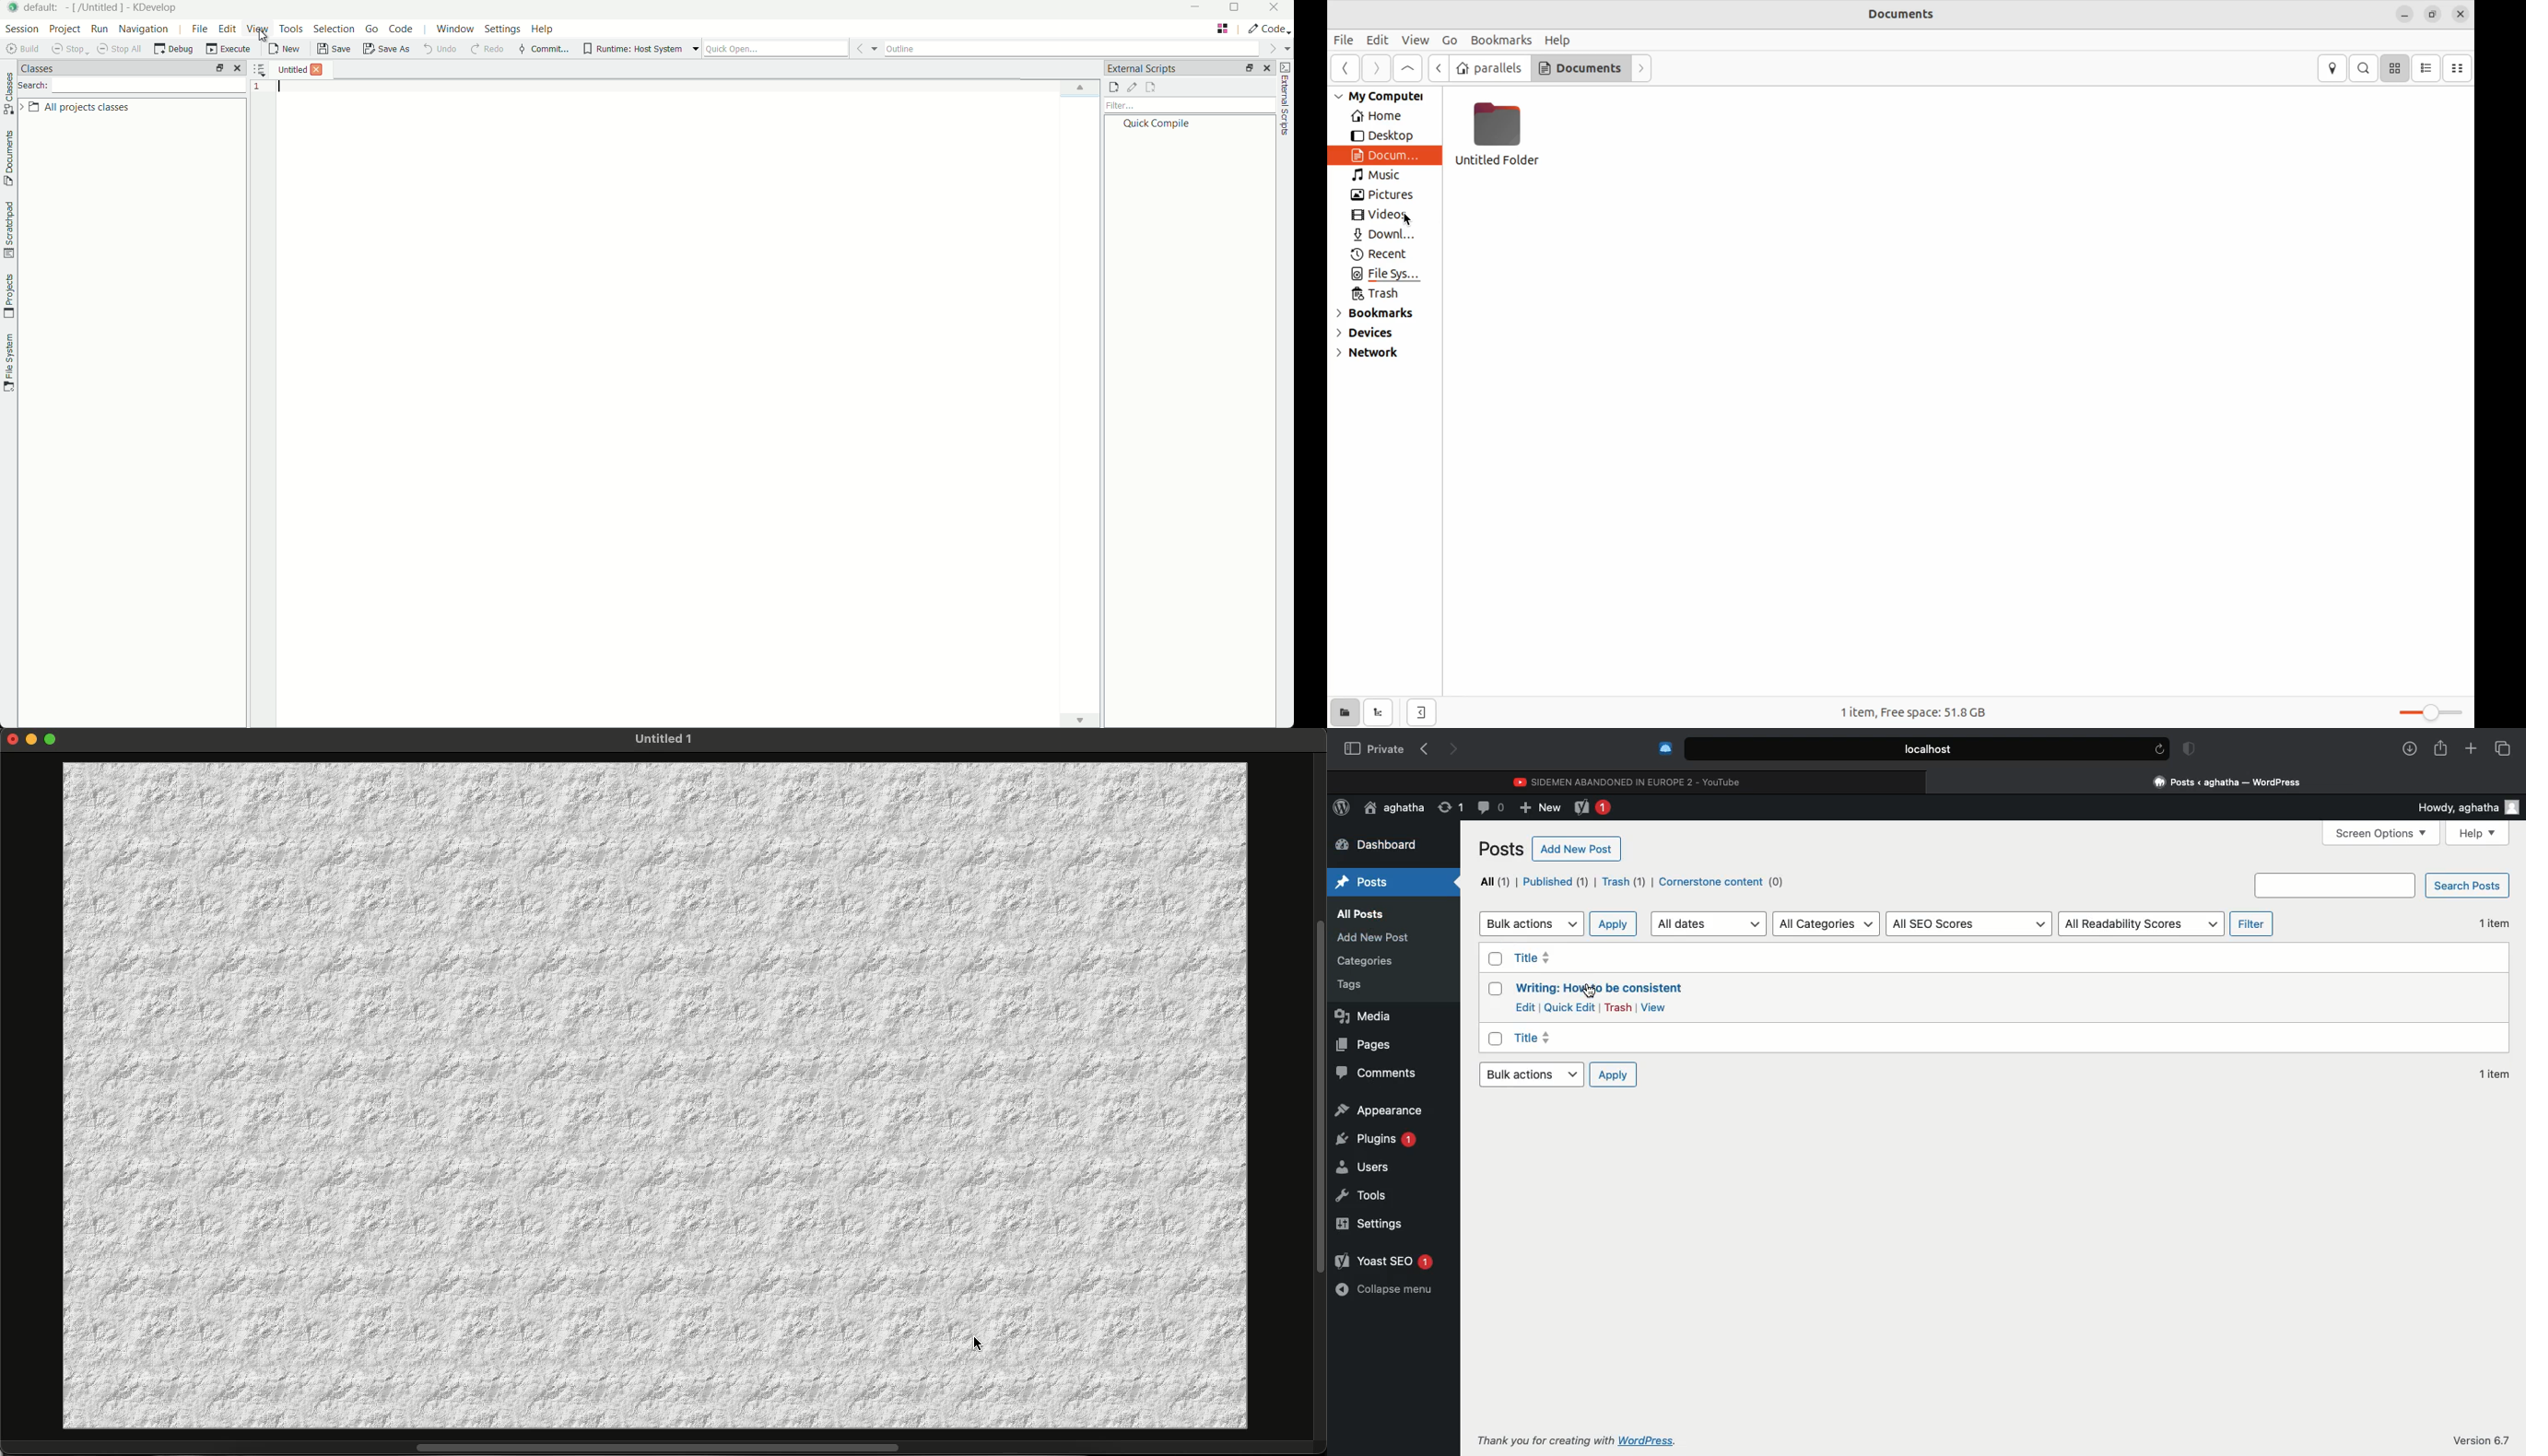 The width and height of the screenshot is (2548, 1456). I want to click on users, so click(1370, 1168).